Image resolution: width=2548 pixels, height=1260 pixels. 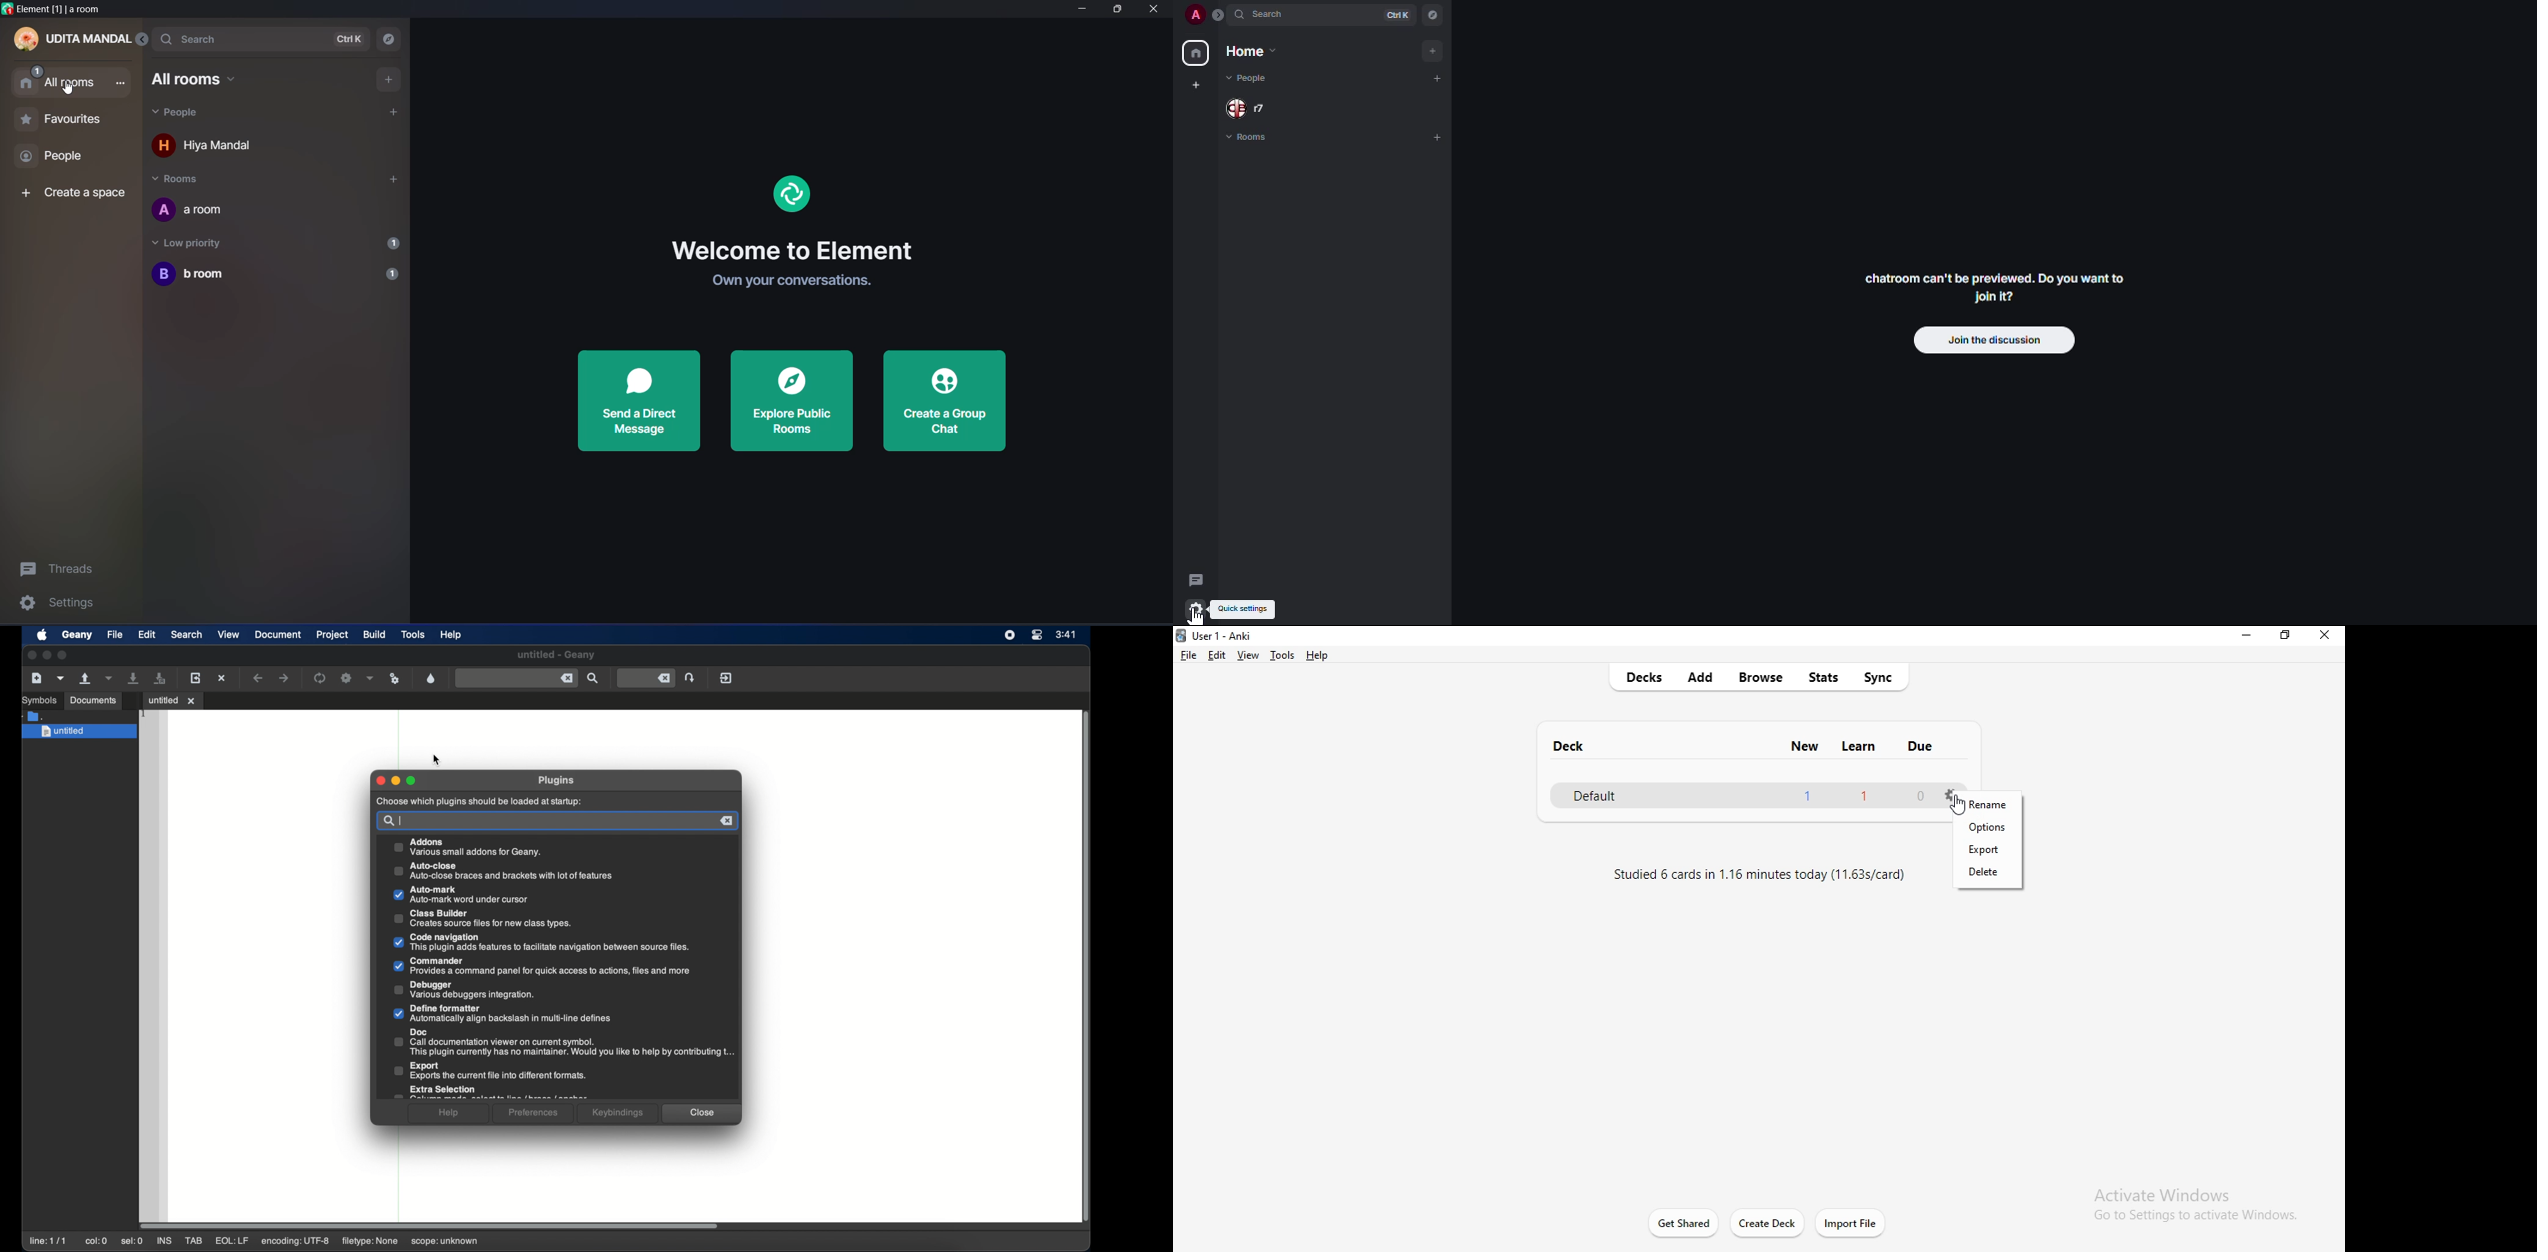 What do you see at coordinates (1990, 852) in the screenshot?
I see `export` at bounding box center [1990, 852].